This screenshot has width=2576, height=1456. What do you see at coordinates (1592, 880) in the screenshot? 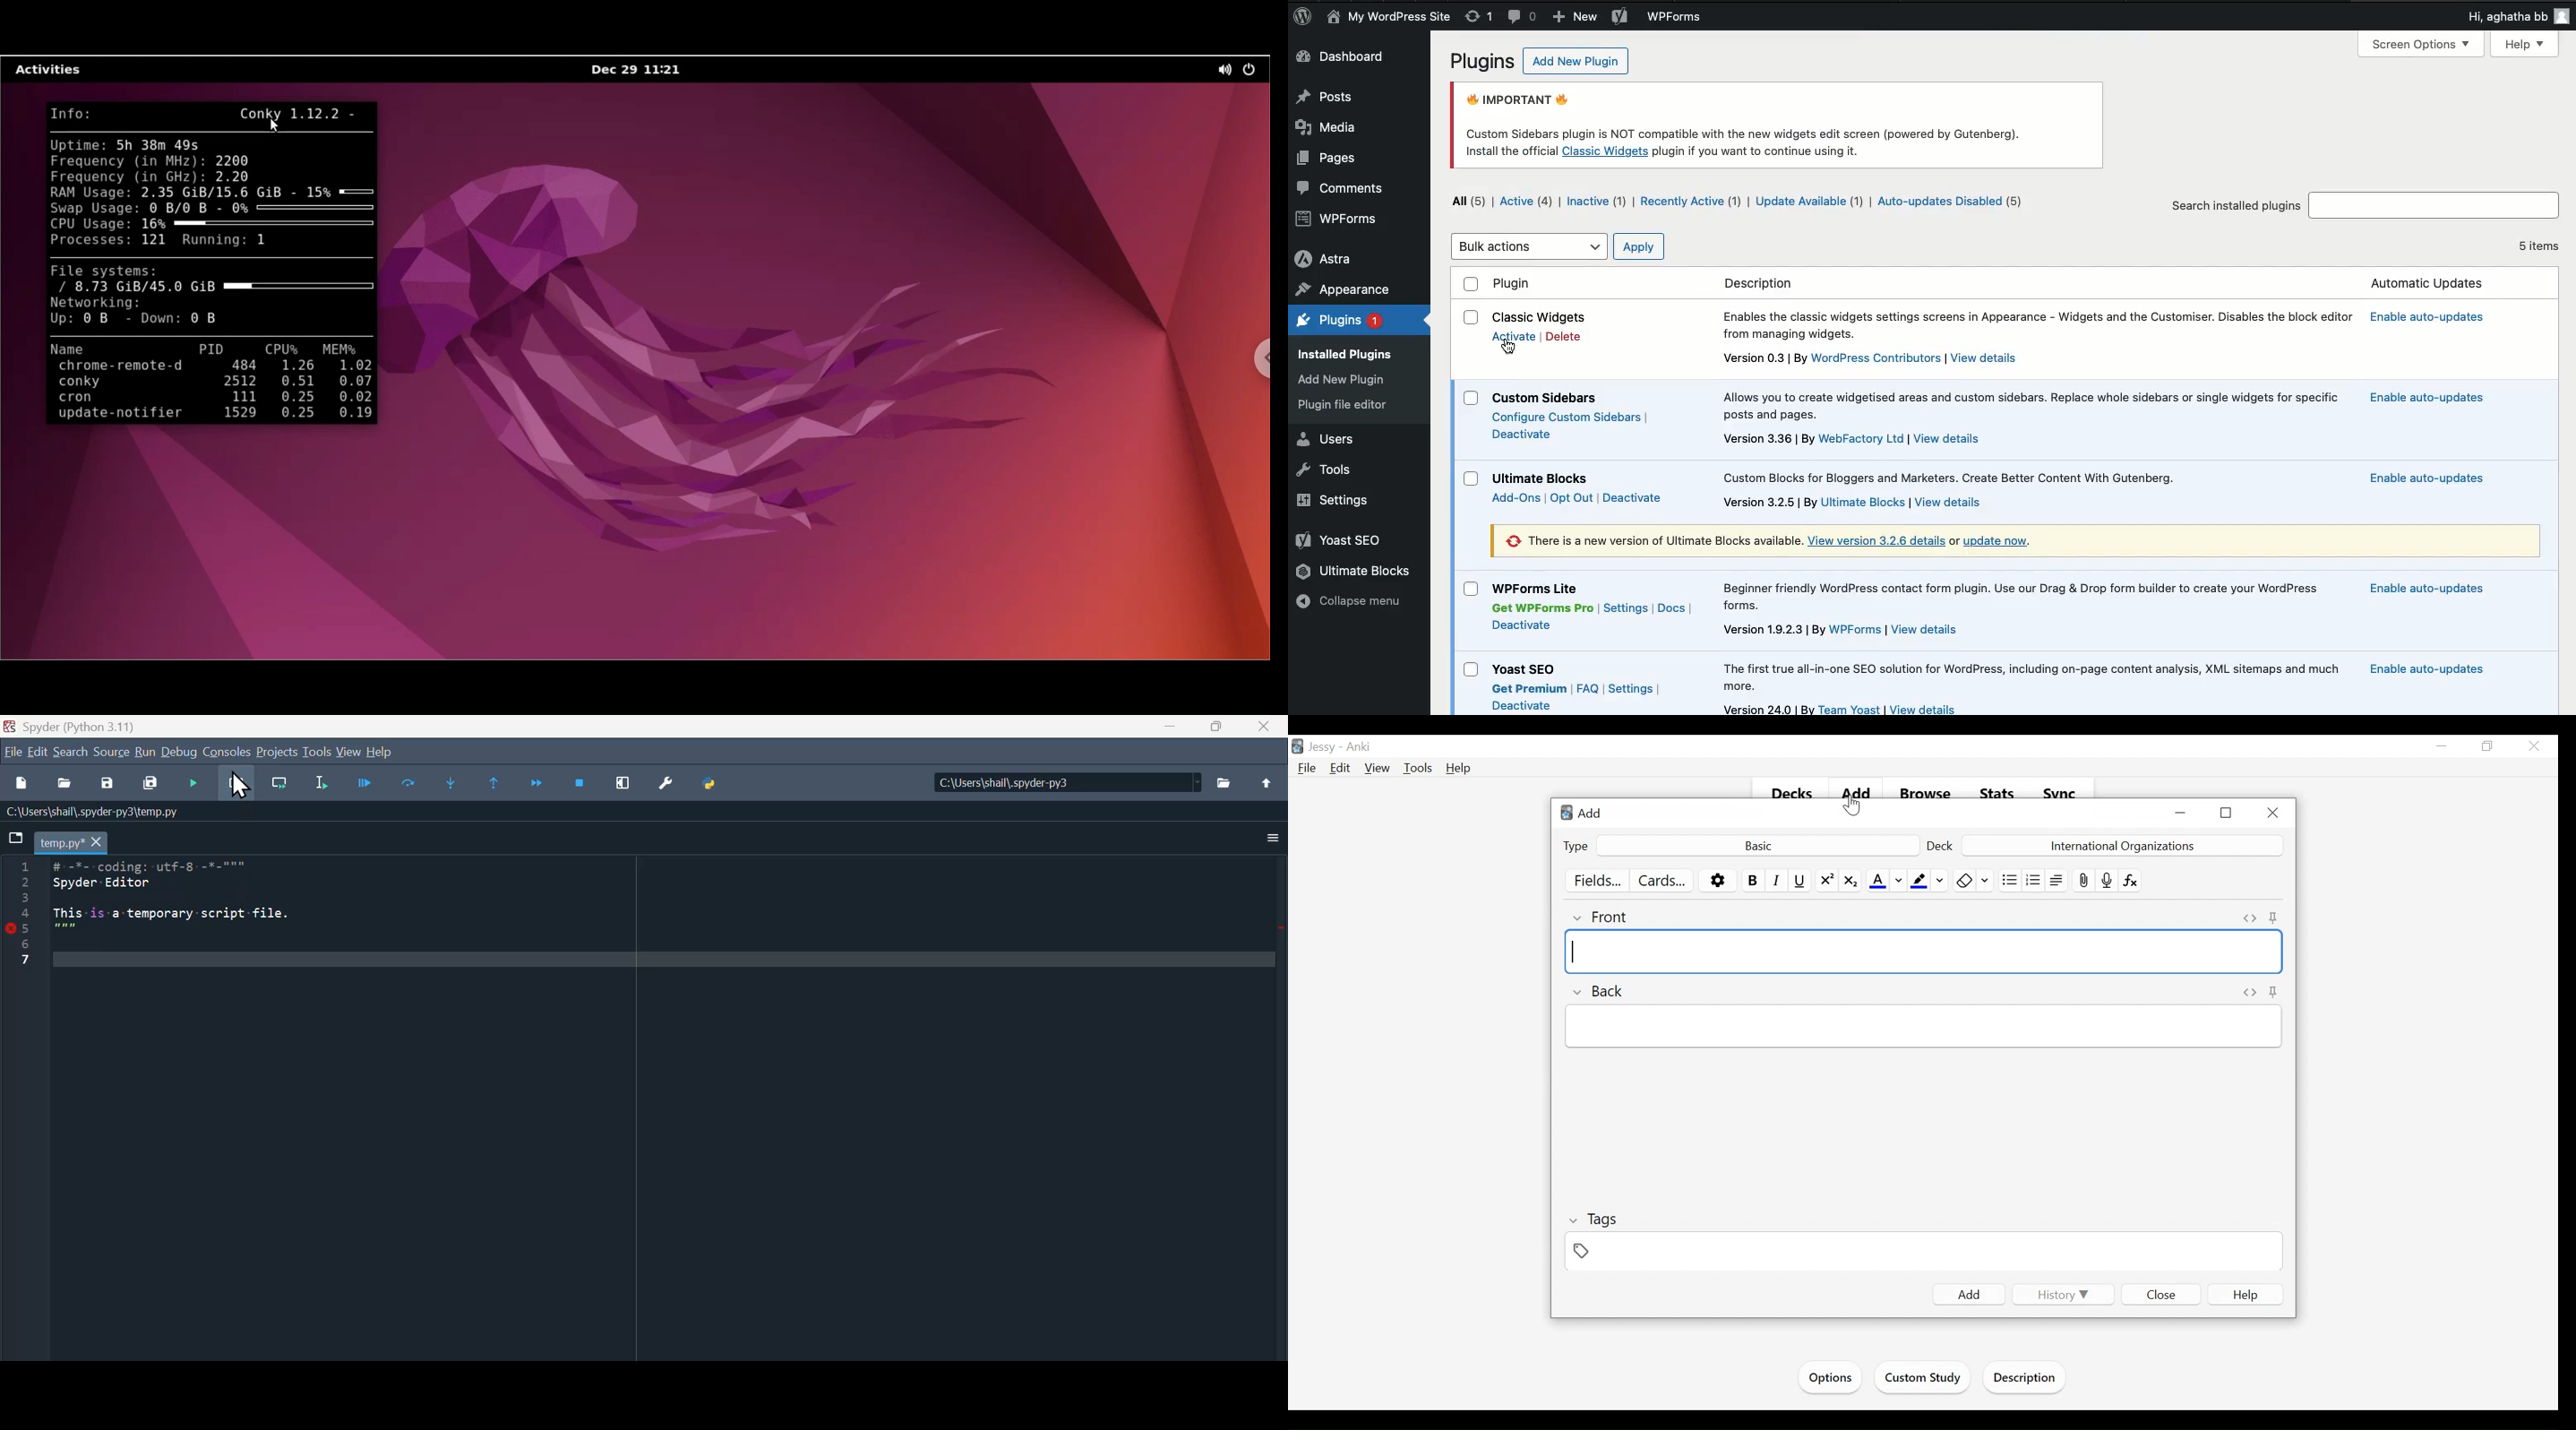
I see `Fields` at bounding box center [1592, 880].